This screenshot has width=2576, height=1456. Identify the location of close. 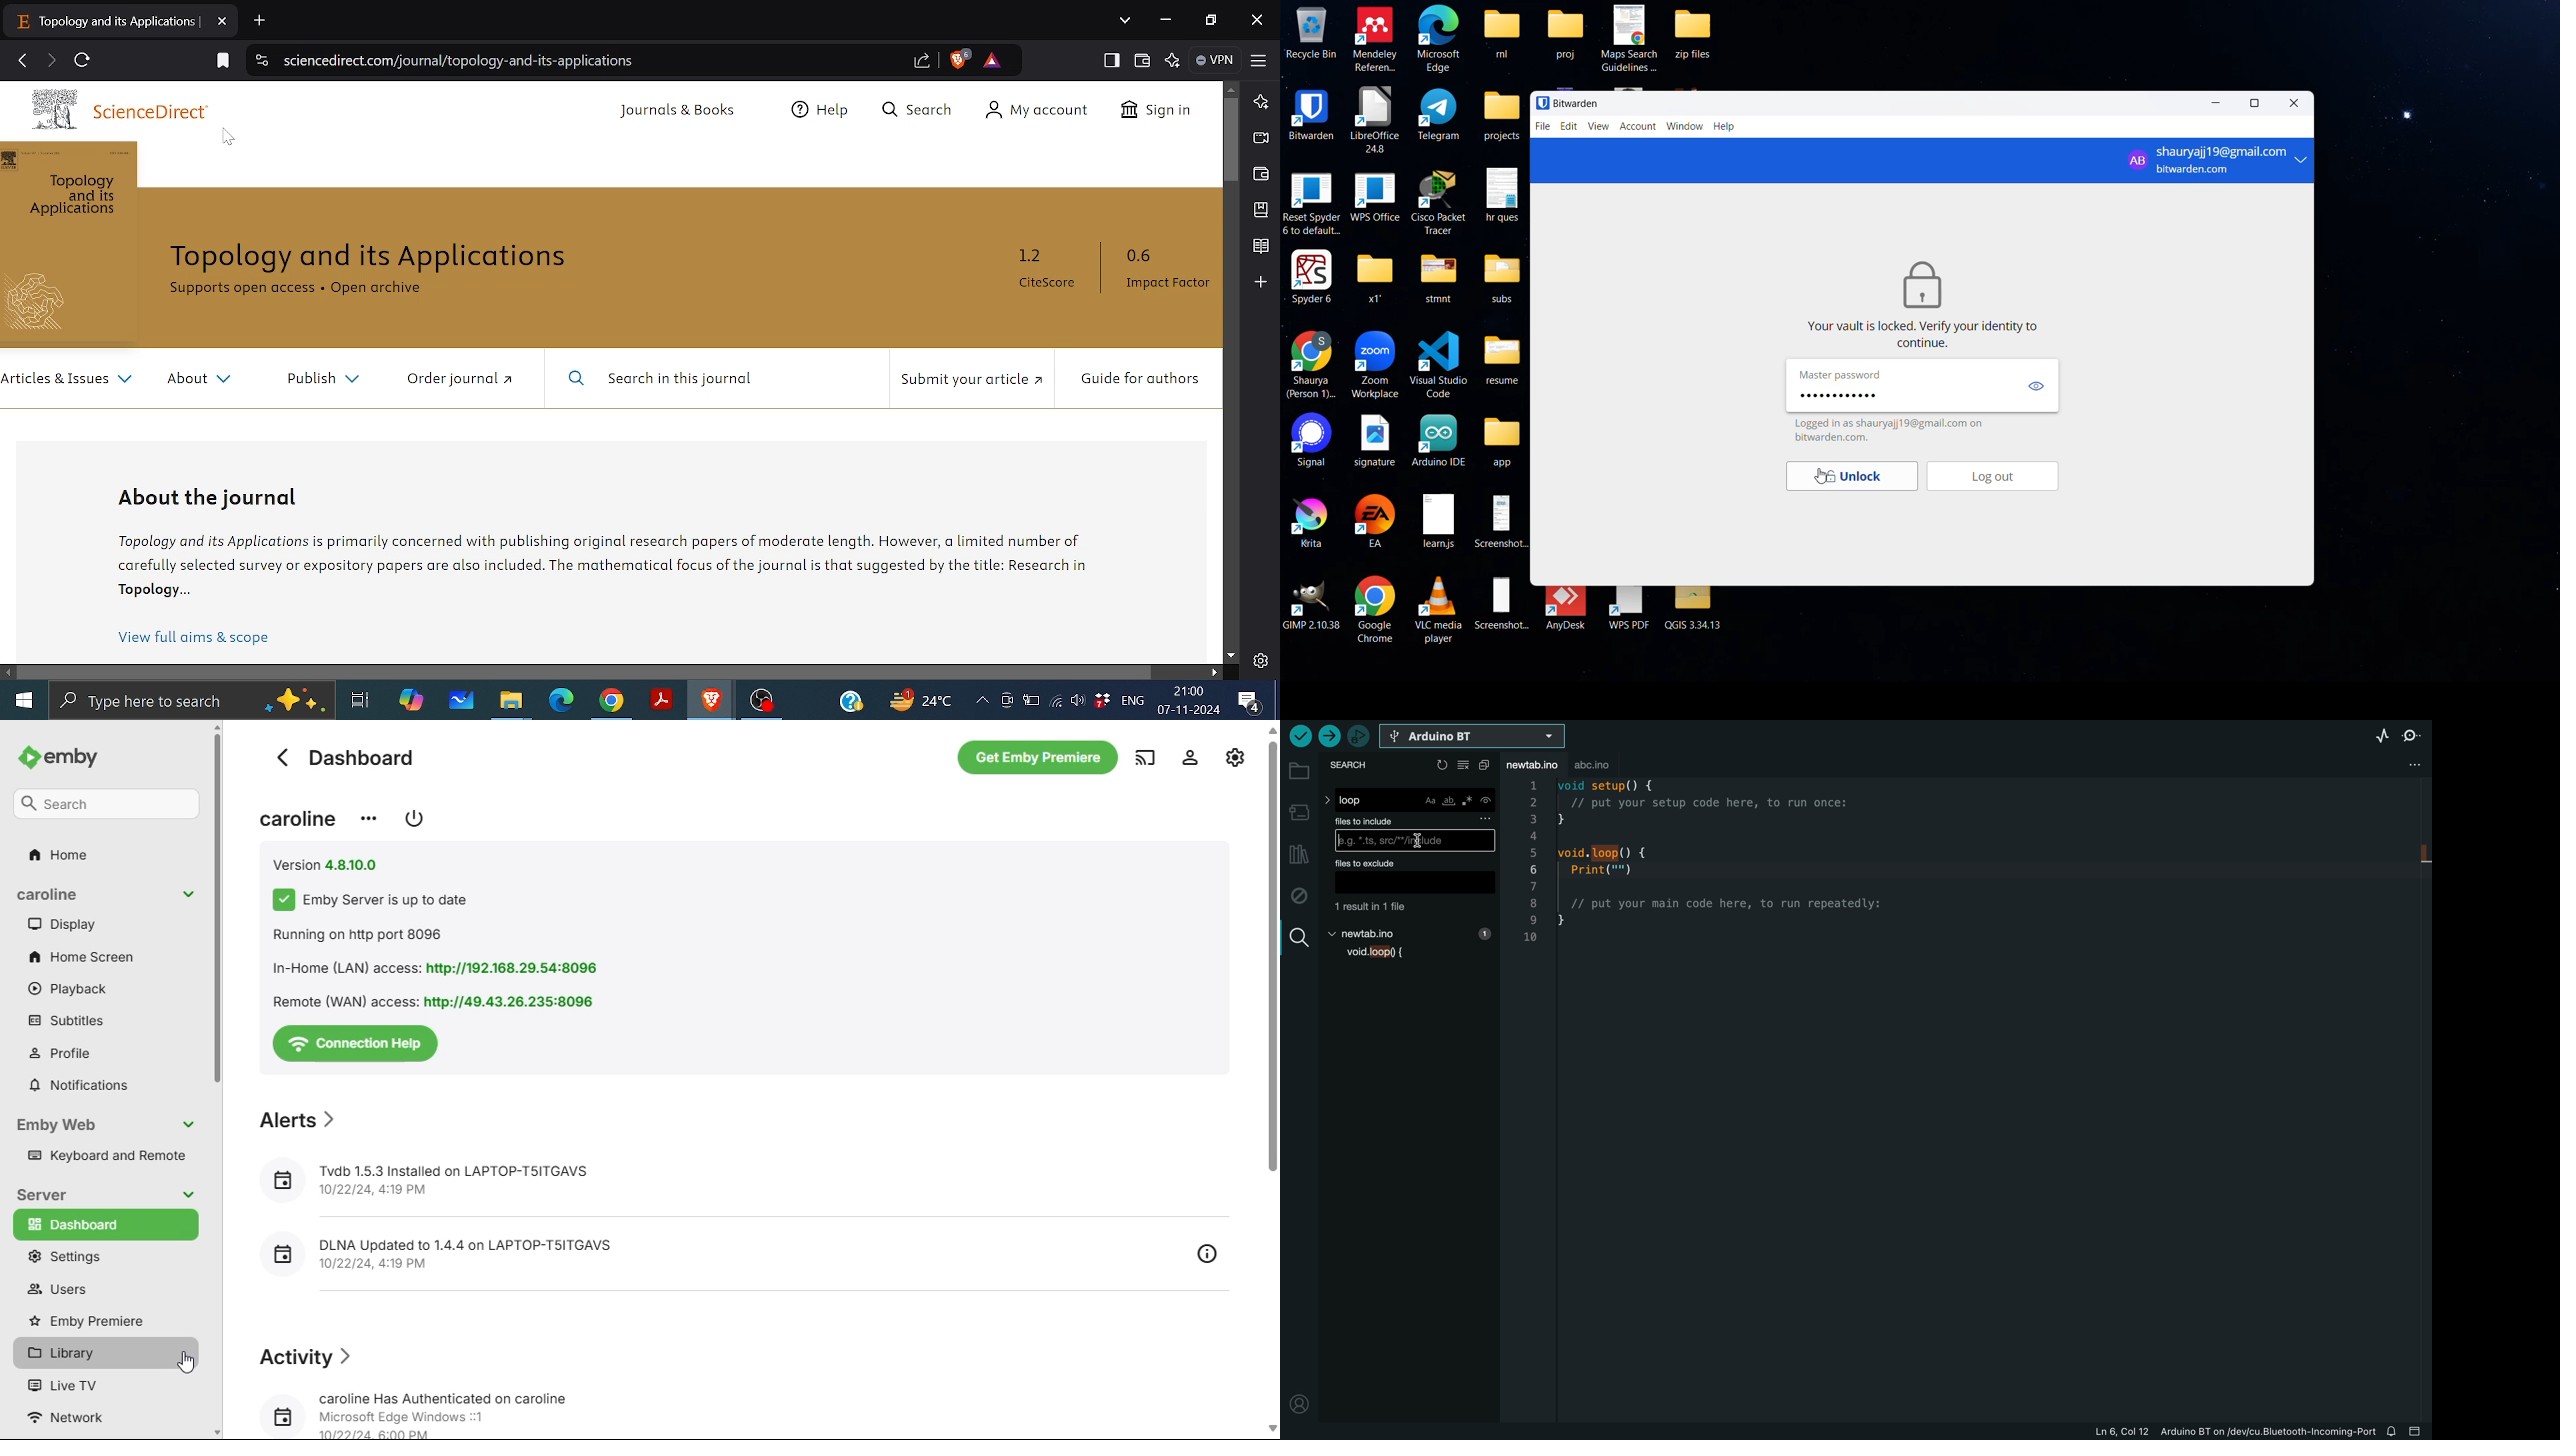
(2290, 106).